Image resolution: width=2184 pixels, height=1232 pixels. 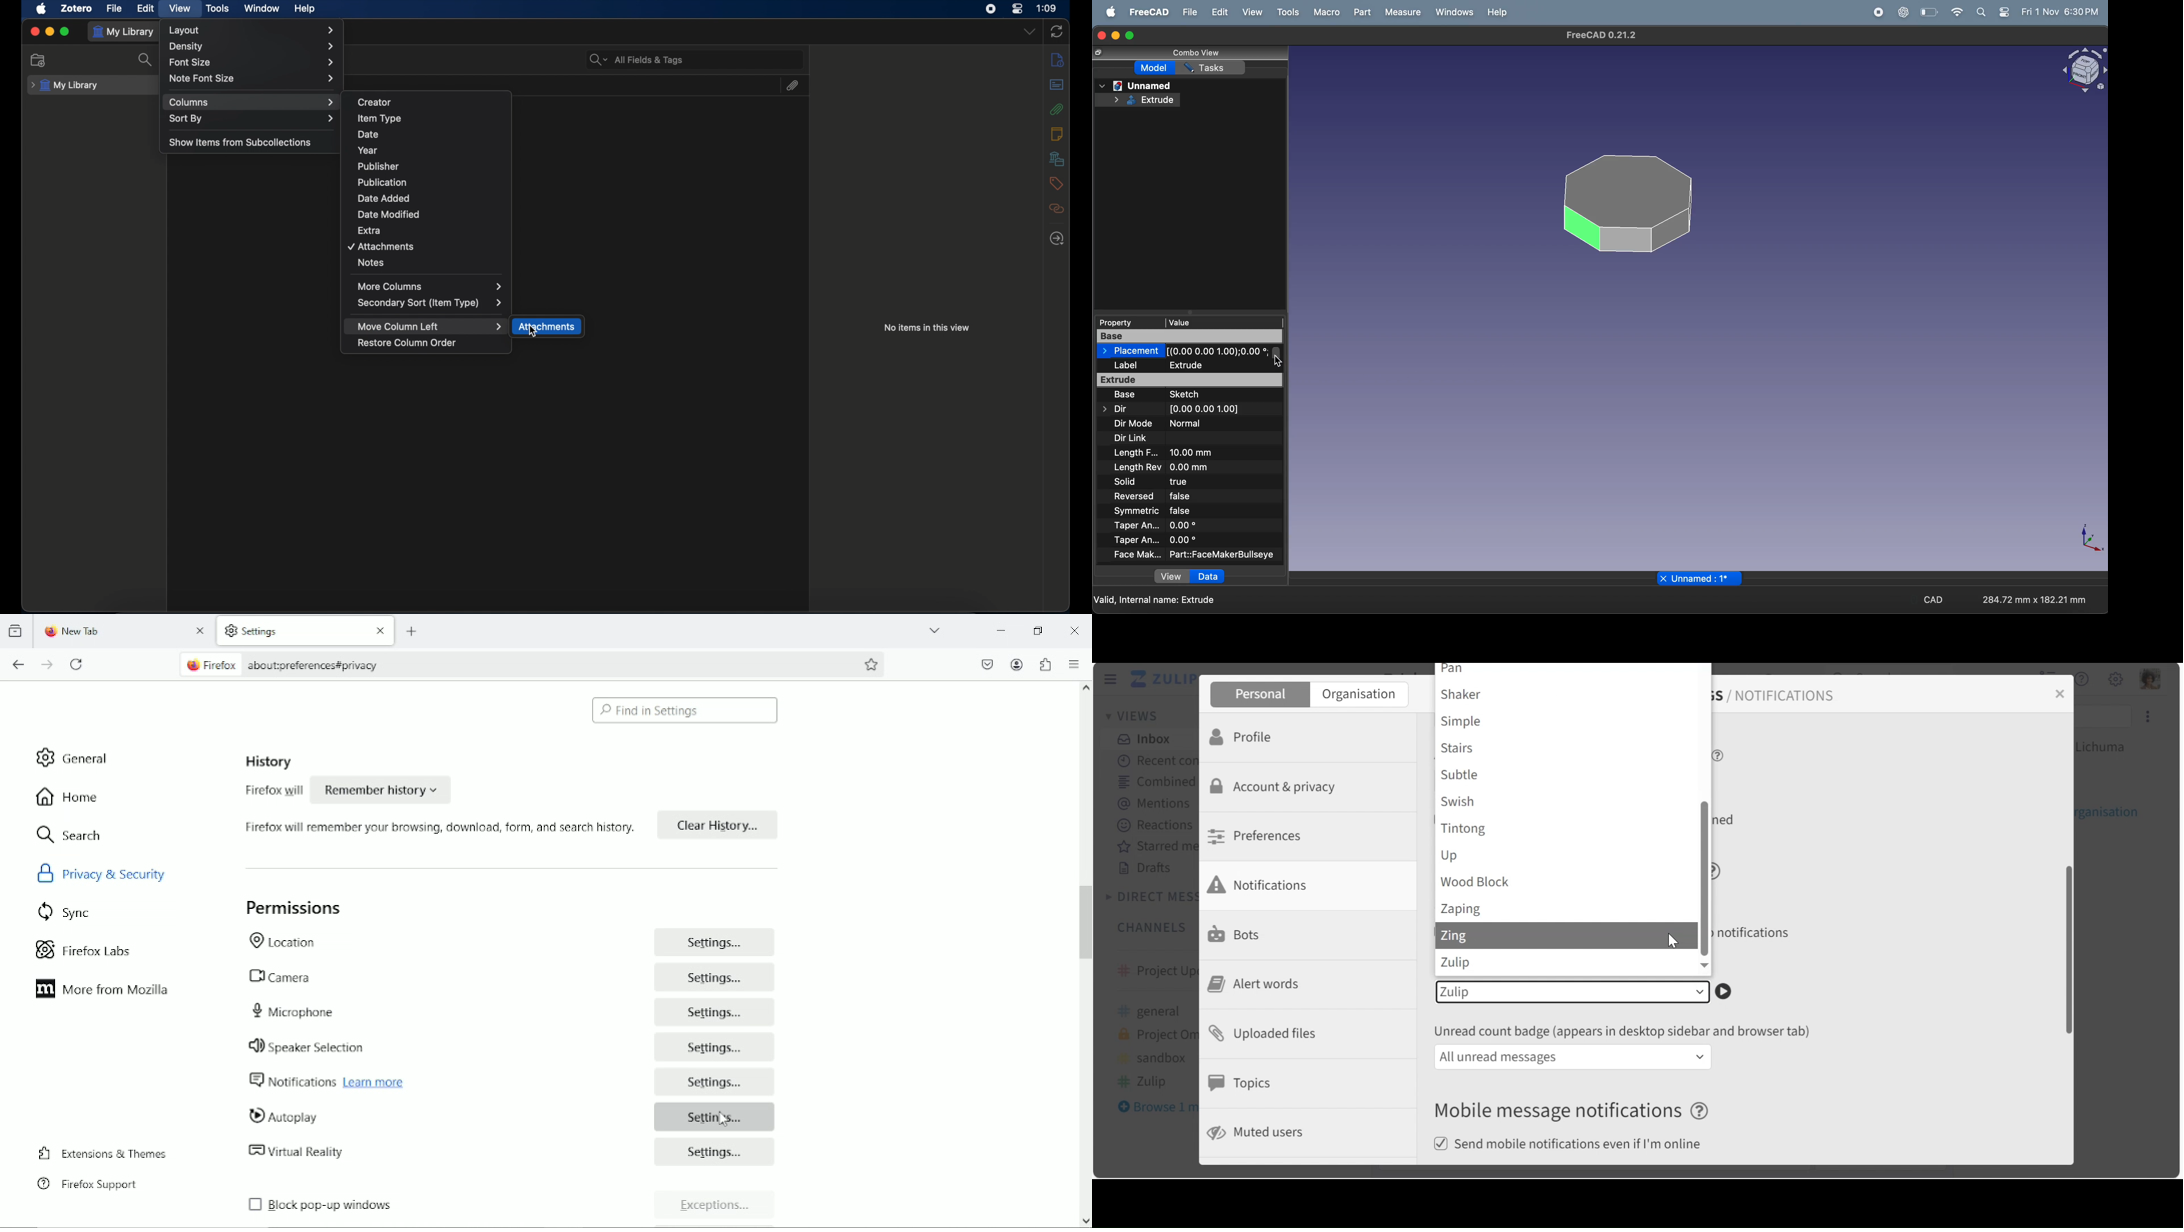 I want to click on window, so click(x=262, y=9).